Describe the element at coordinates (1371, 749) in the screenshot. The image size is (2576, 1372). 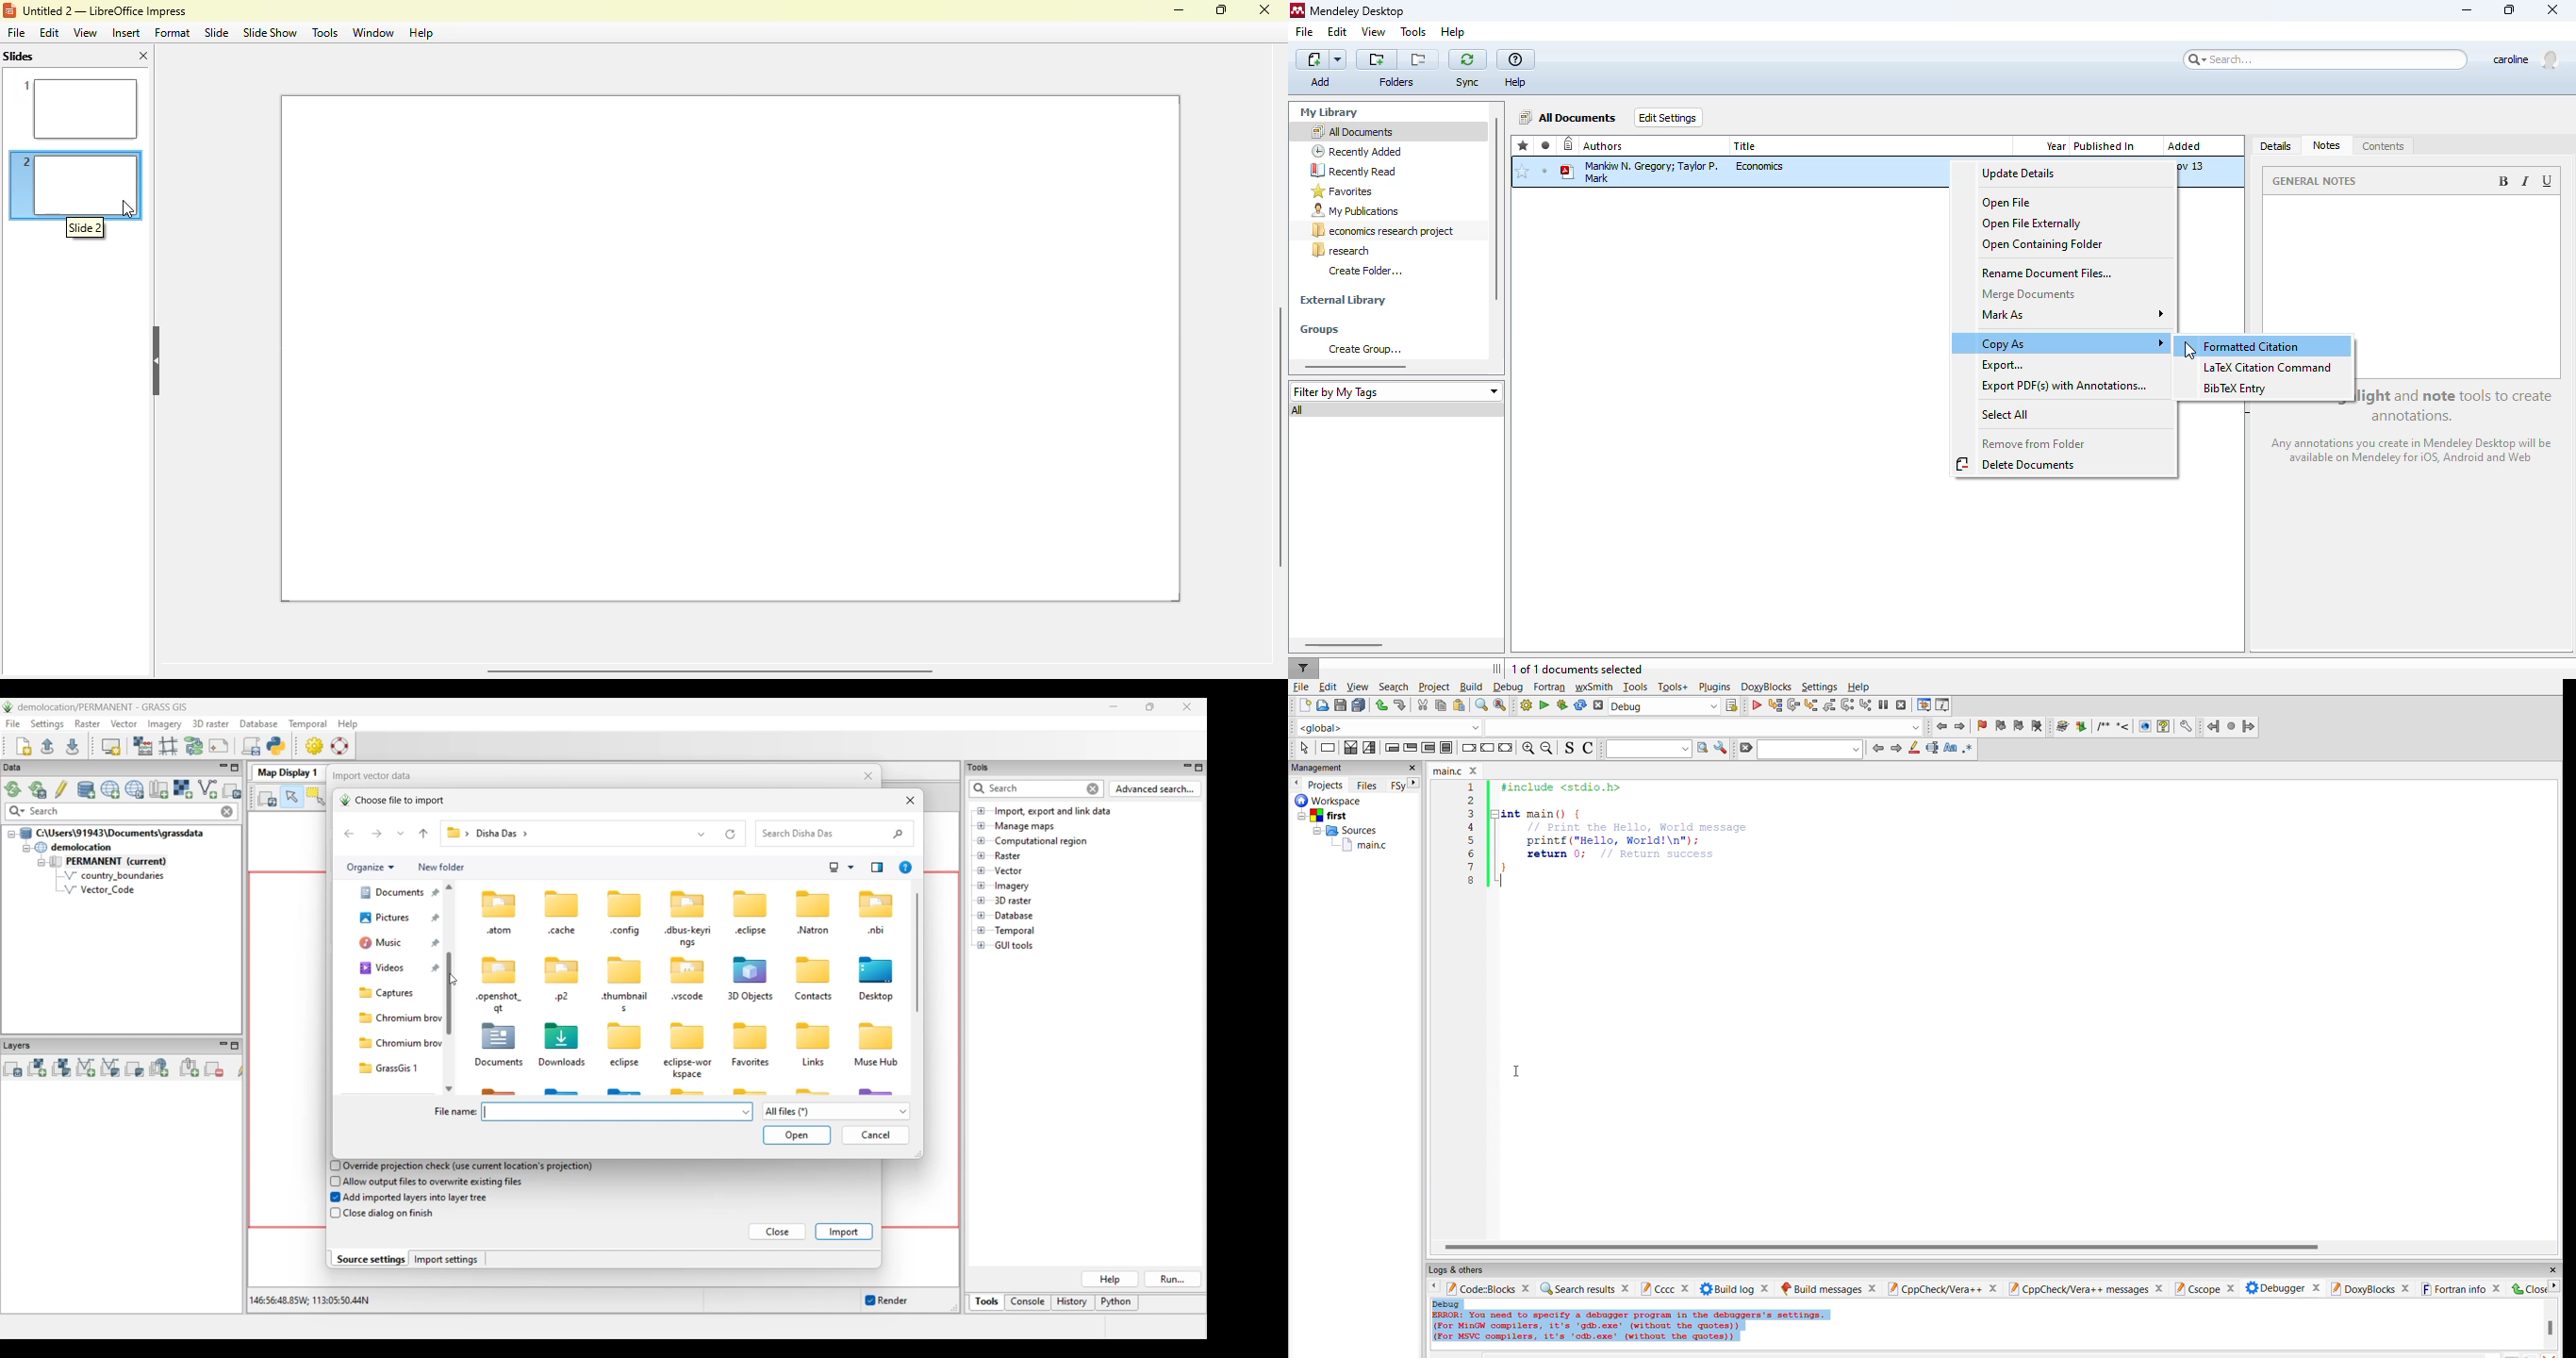
I see `selection` at that location.